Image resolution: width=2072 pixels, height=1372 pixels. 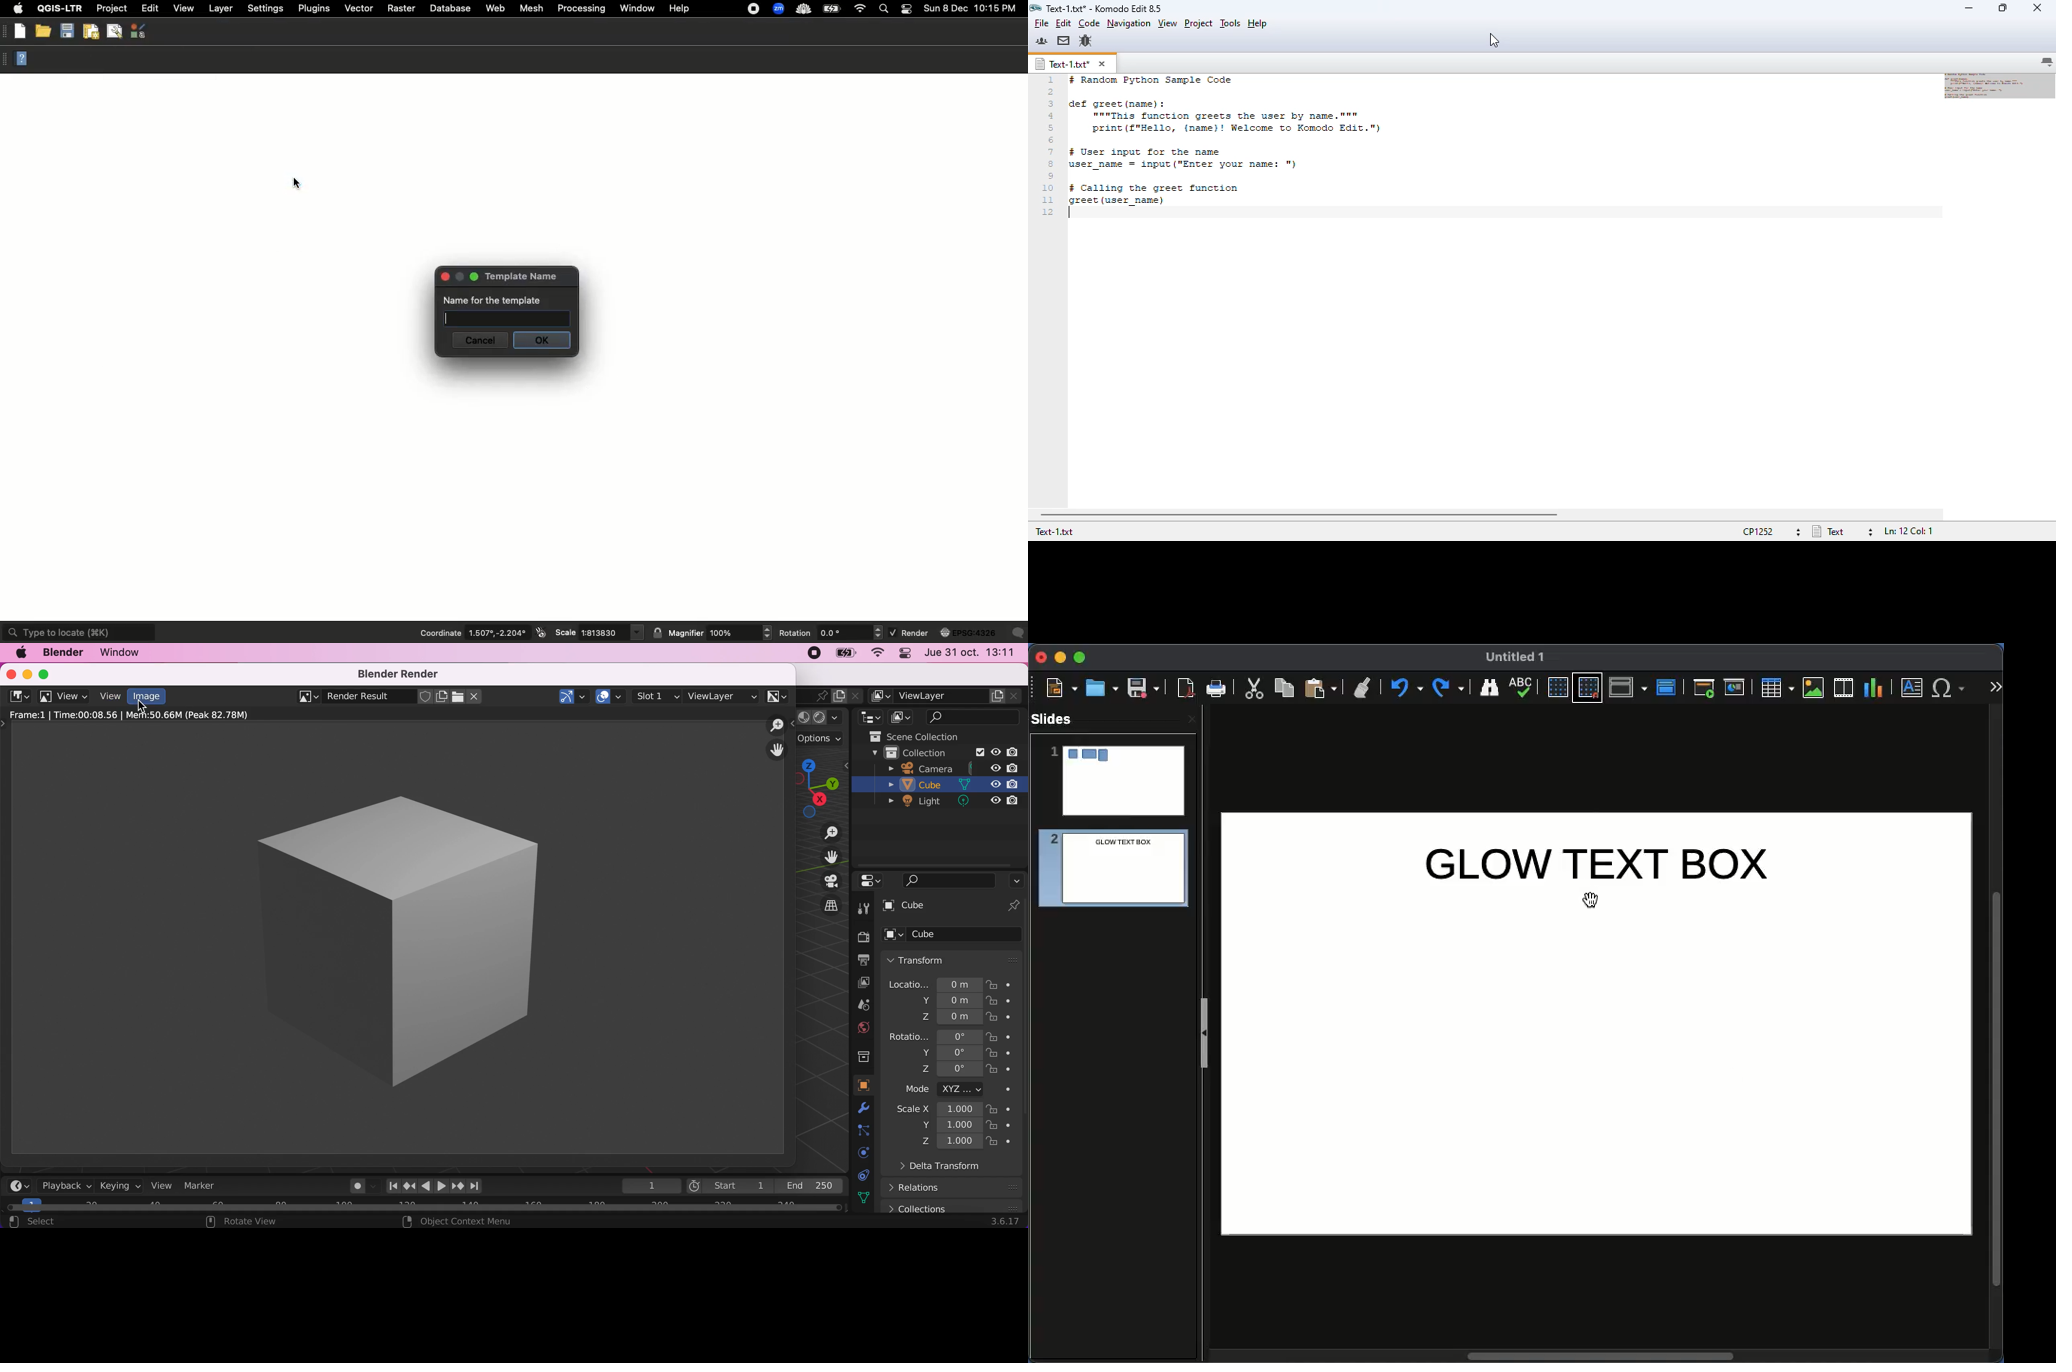 What do you see at coordinates (501, 302) in the screenshot?
I see `Name` at bounding box center [501, 302].